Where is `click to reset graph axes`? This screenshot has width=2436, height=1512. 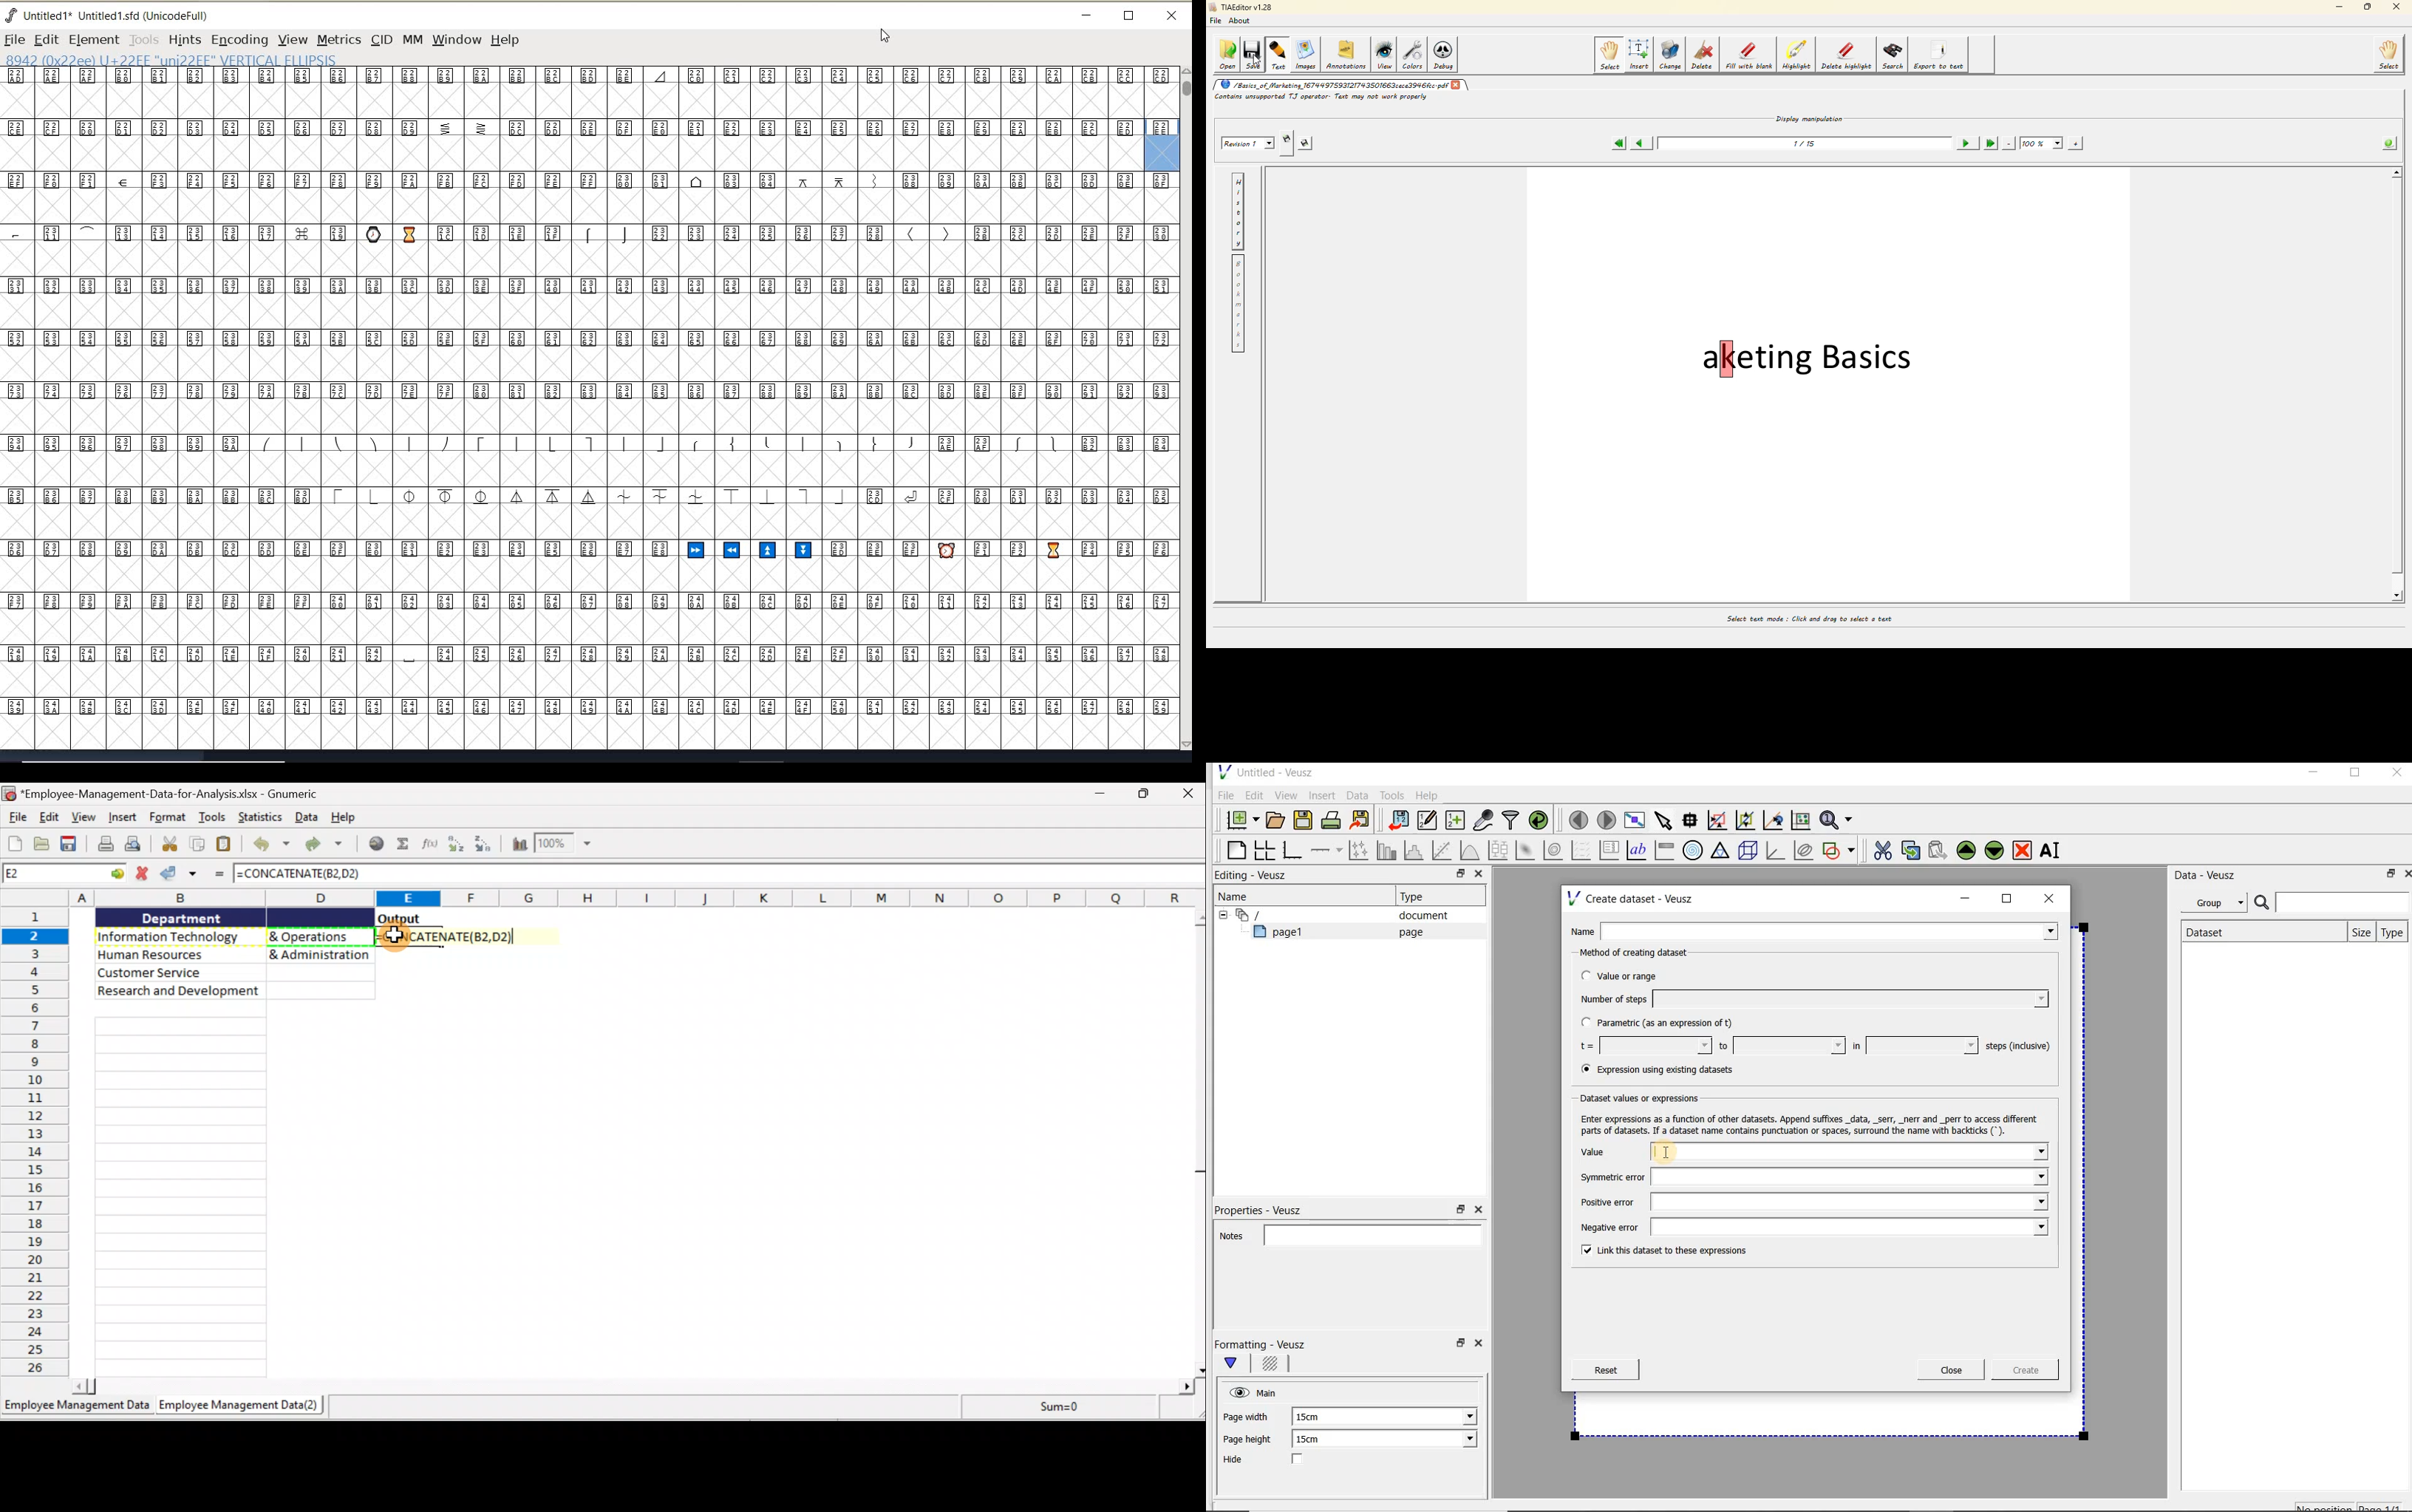
click to reset graph axes is located at coordinates (1800, 819).